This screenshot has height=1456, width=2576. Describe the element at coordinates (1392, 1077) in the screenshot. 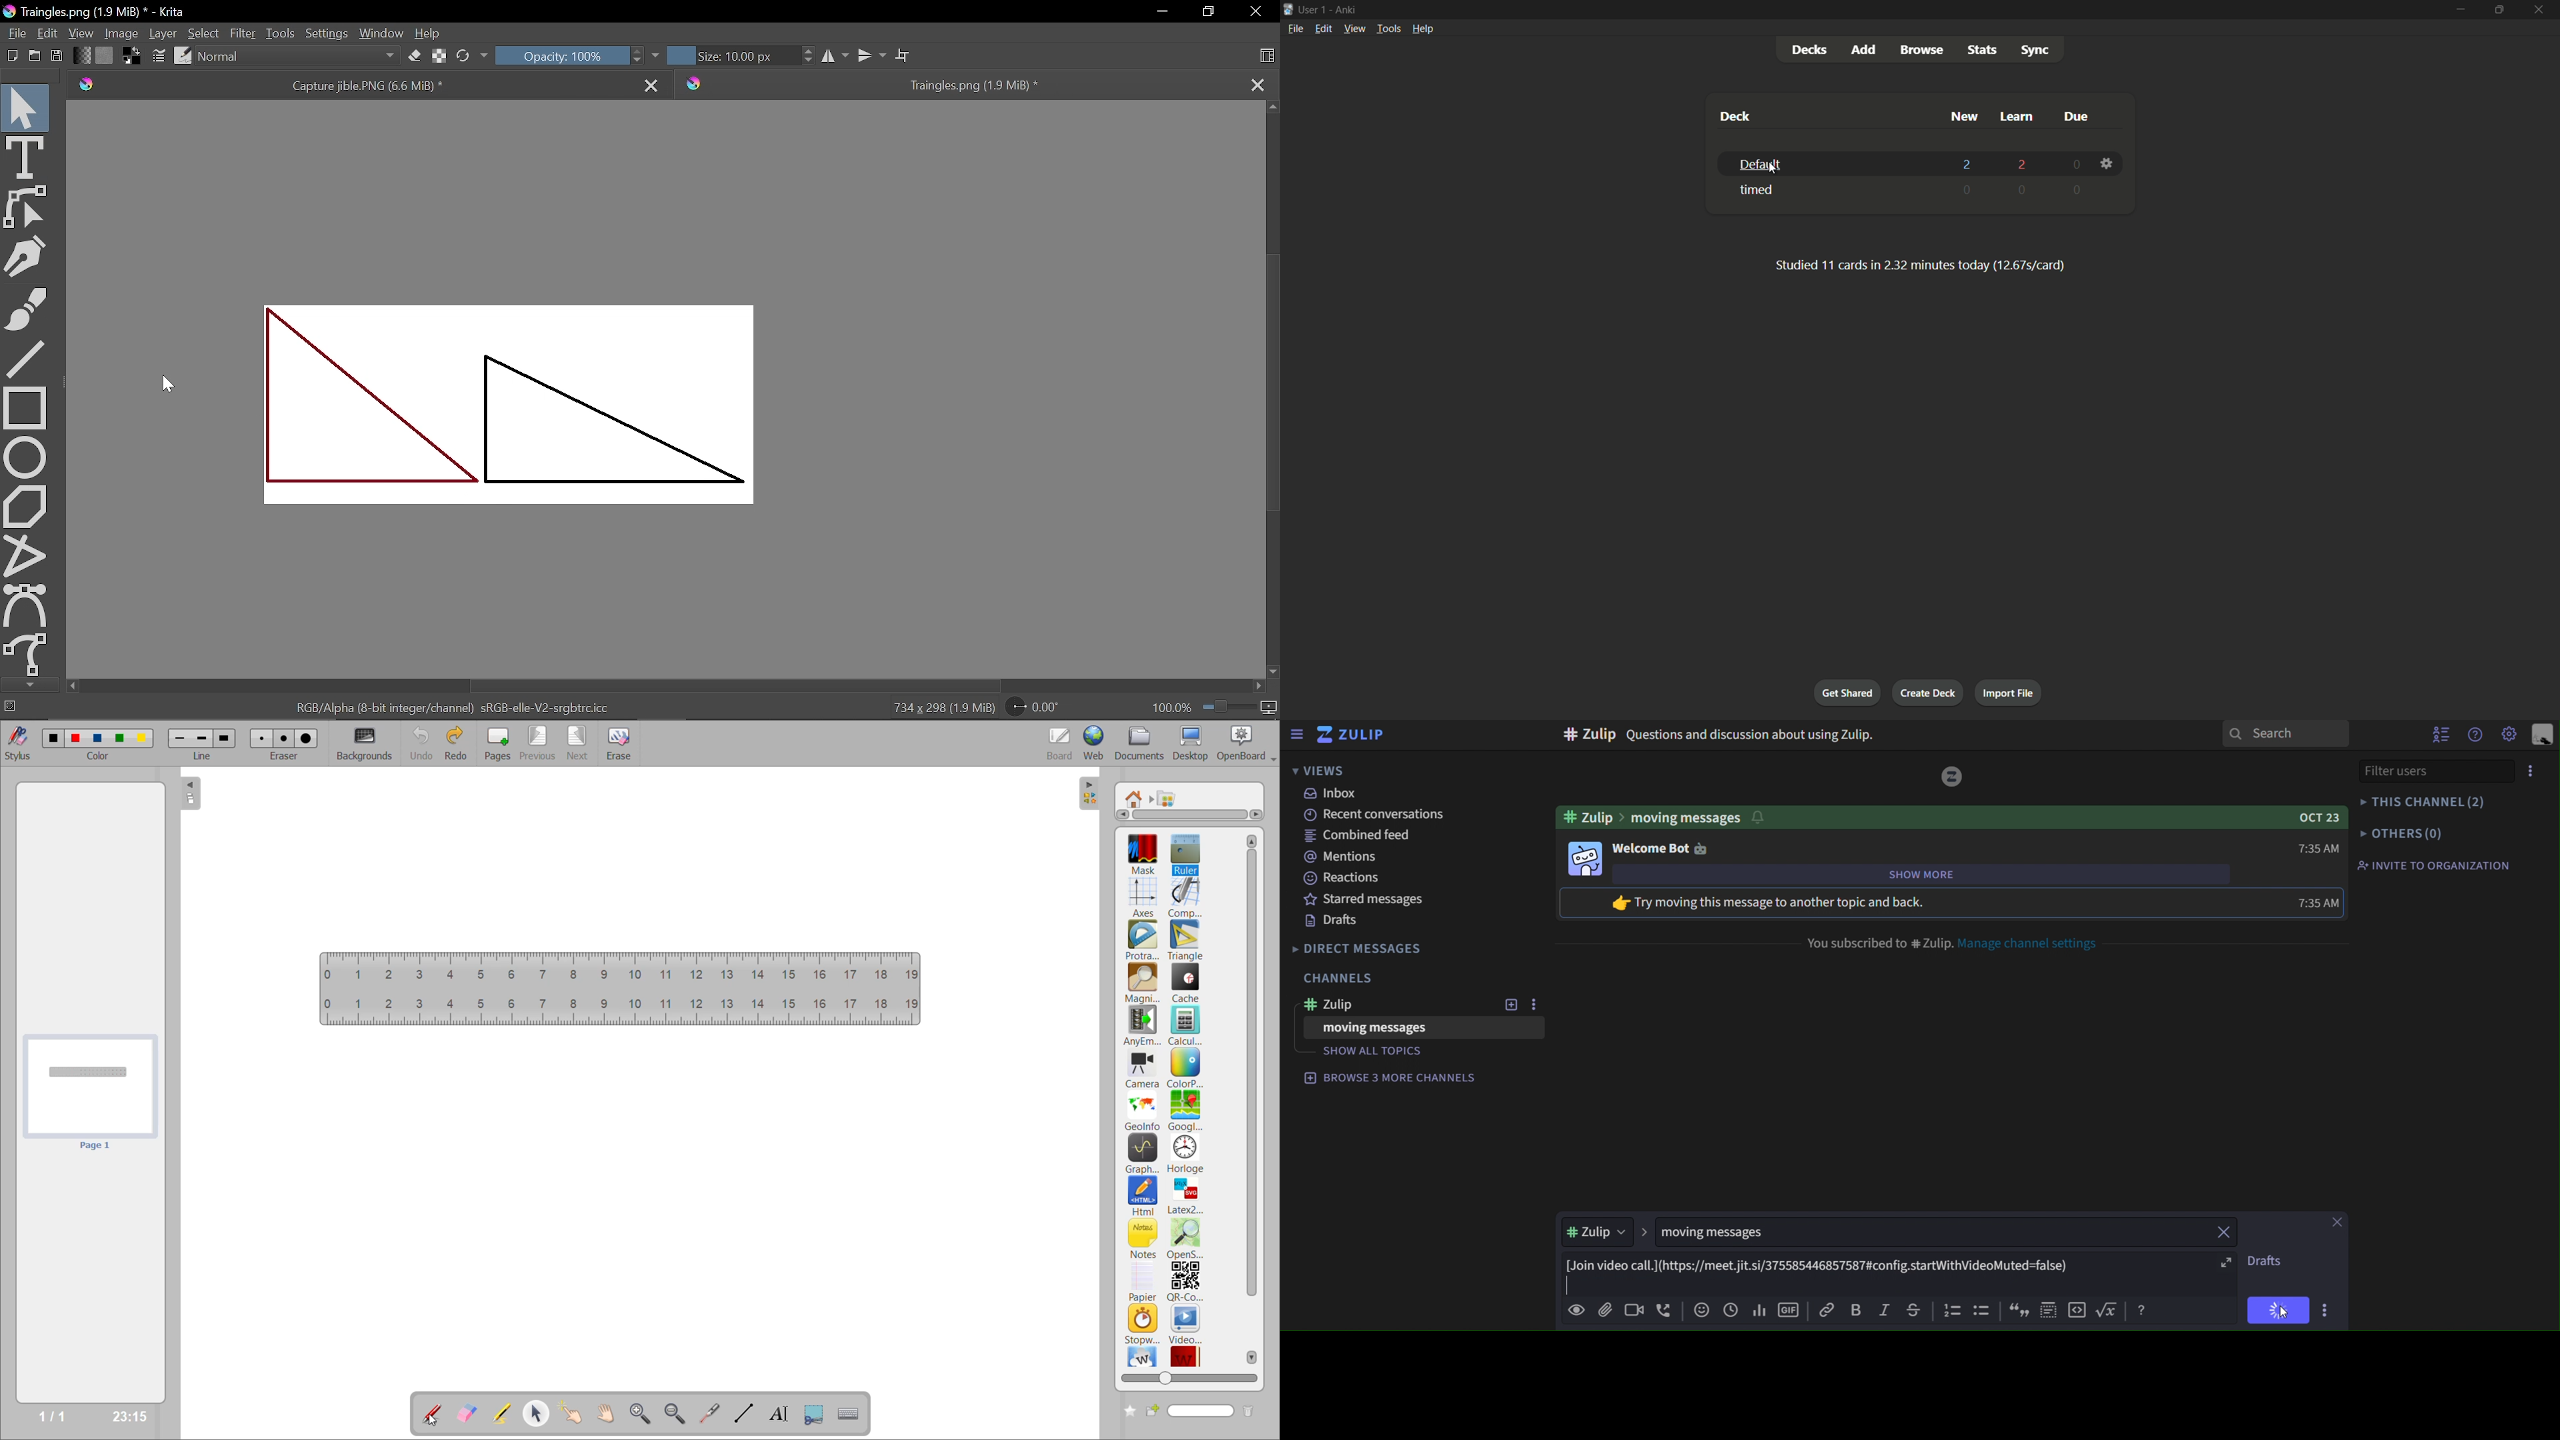

I see `browse 4 more channels` at that location.